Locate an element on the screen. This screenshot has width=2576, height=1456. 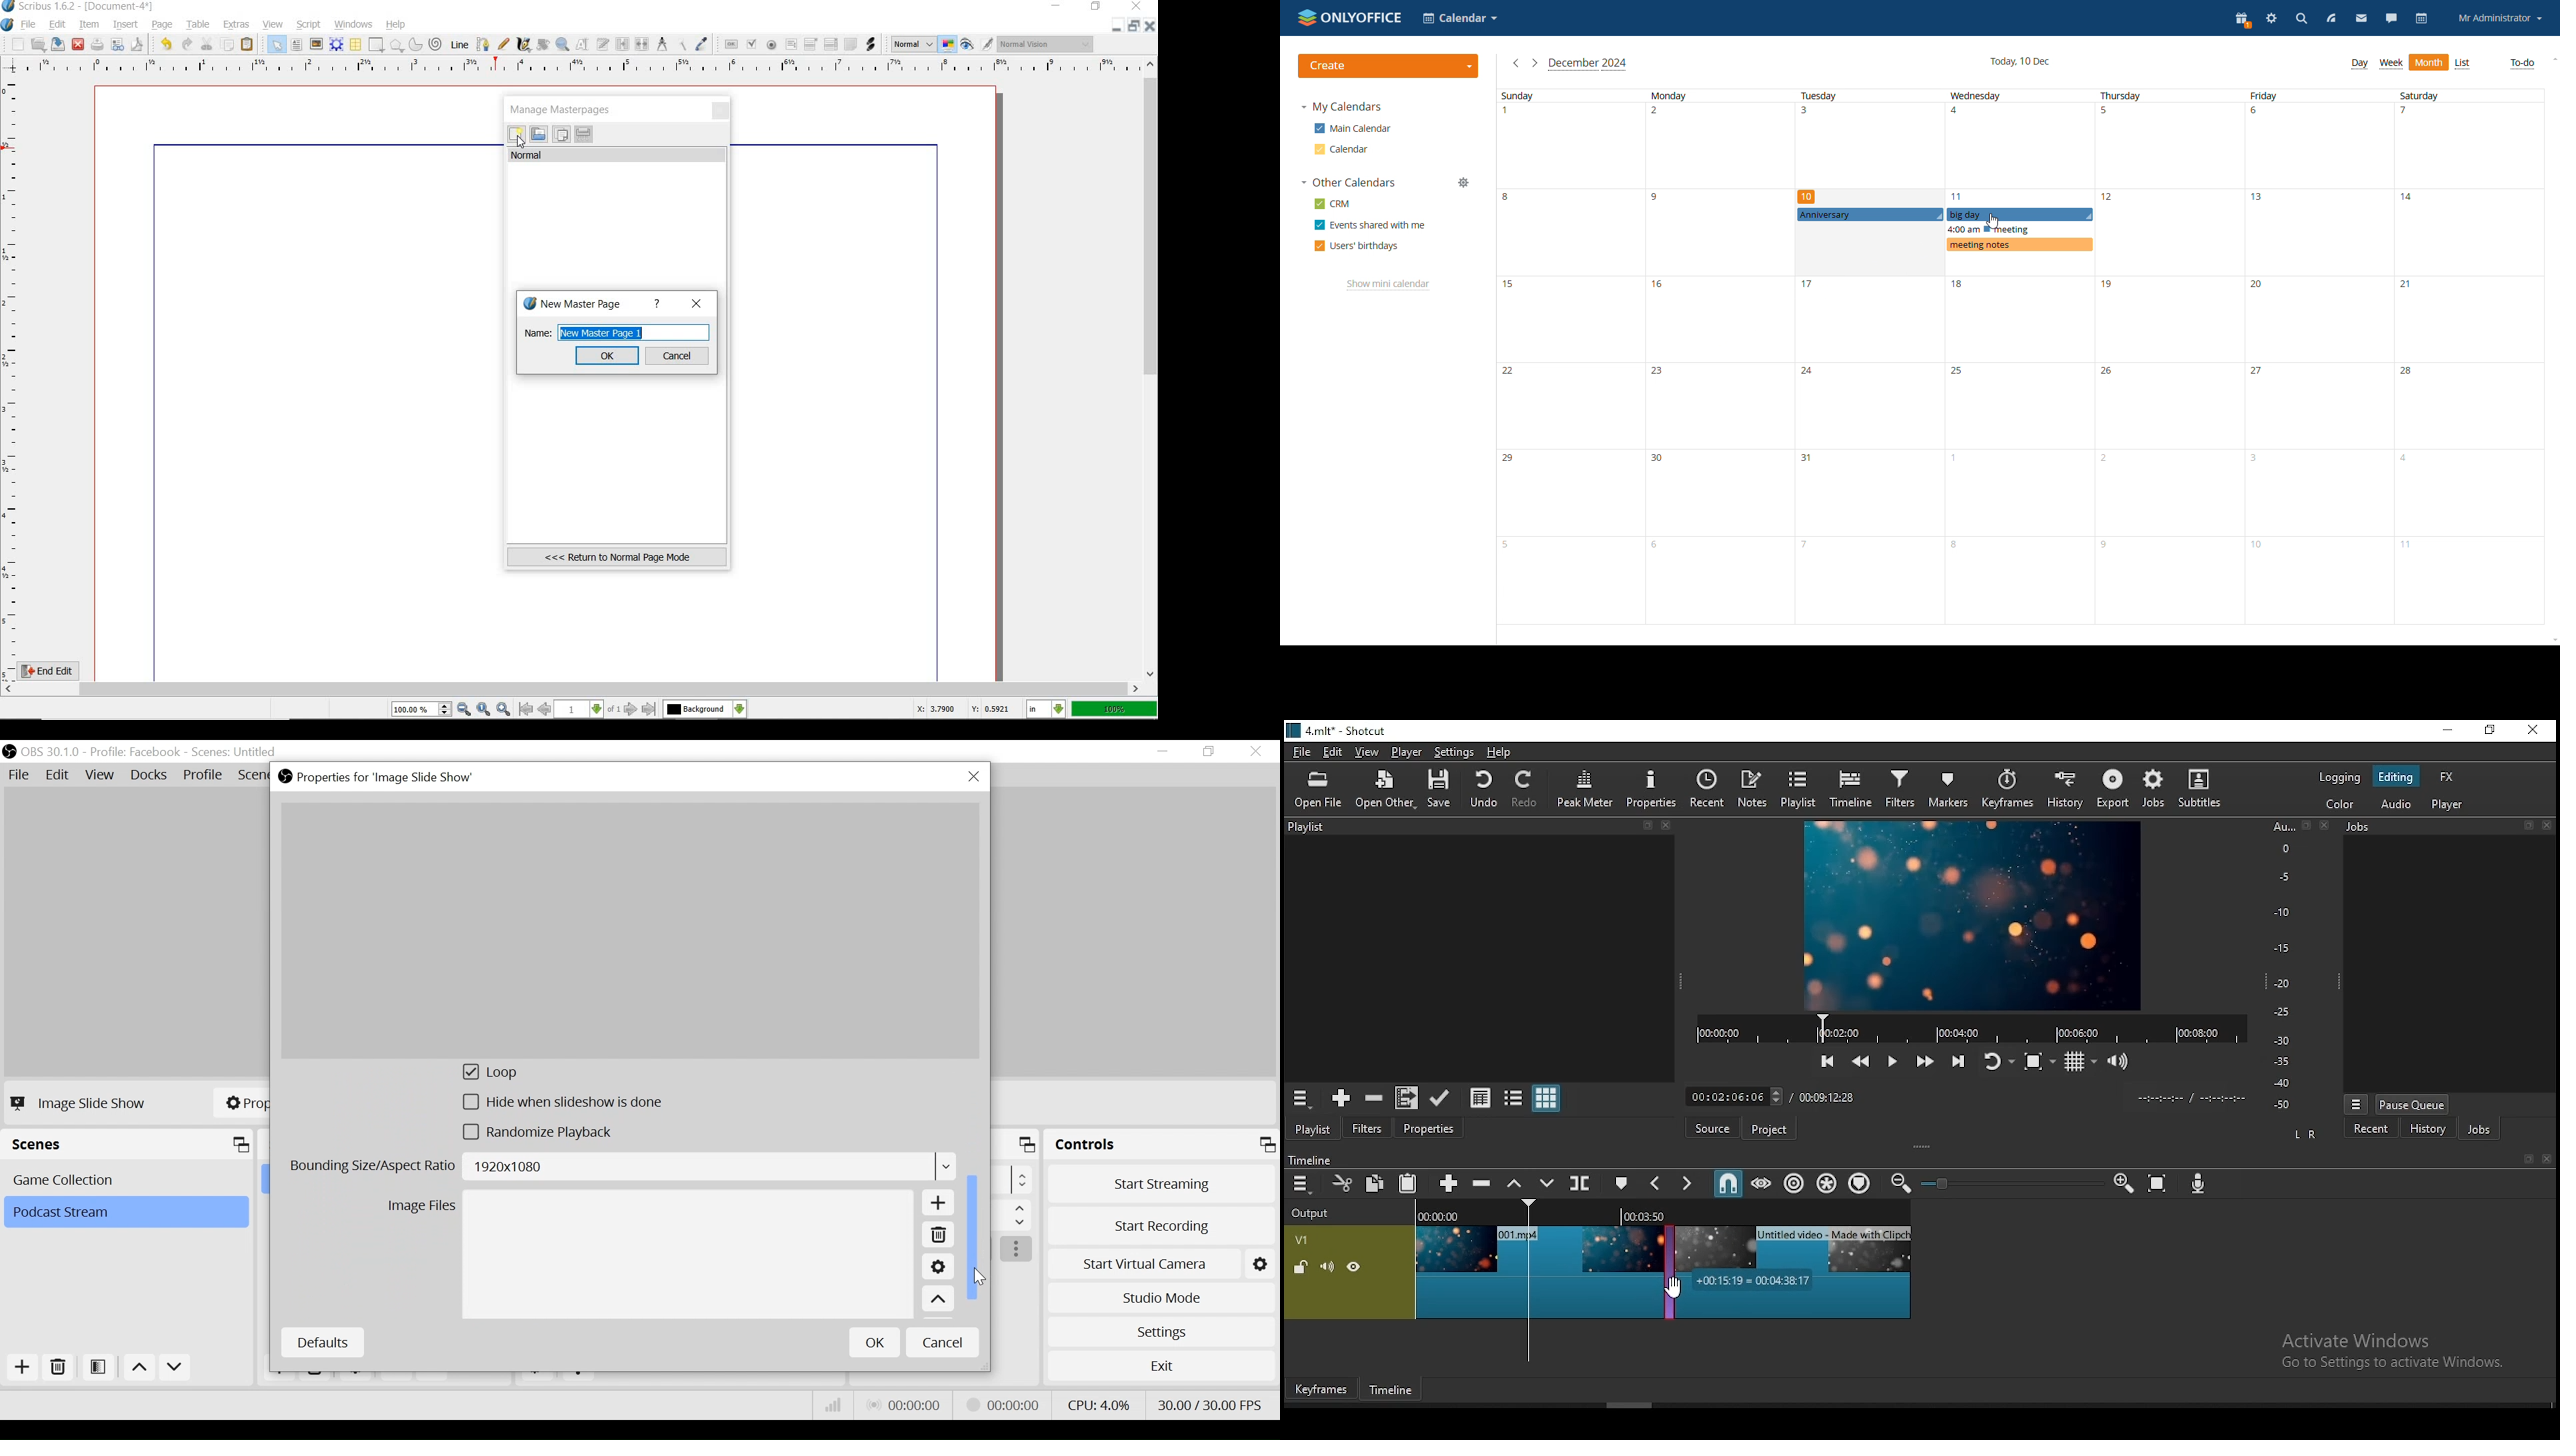
Docks is located at coordinates (150, 776).